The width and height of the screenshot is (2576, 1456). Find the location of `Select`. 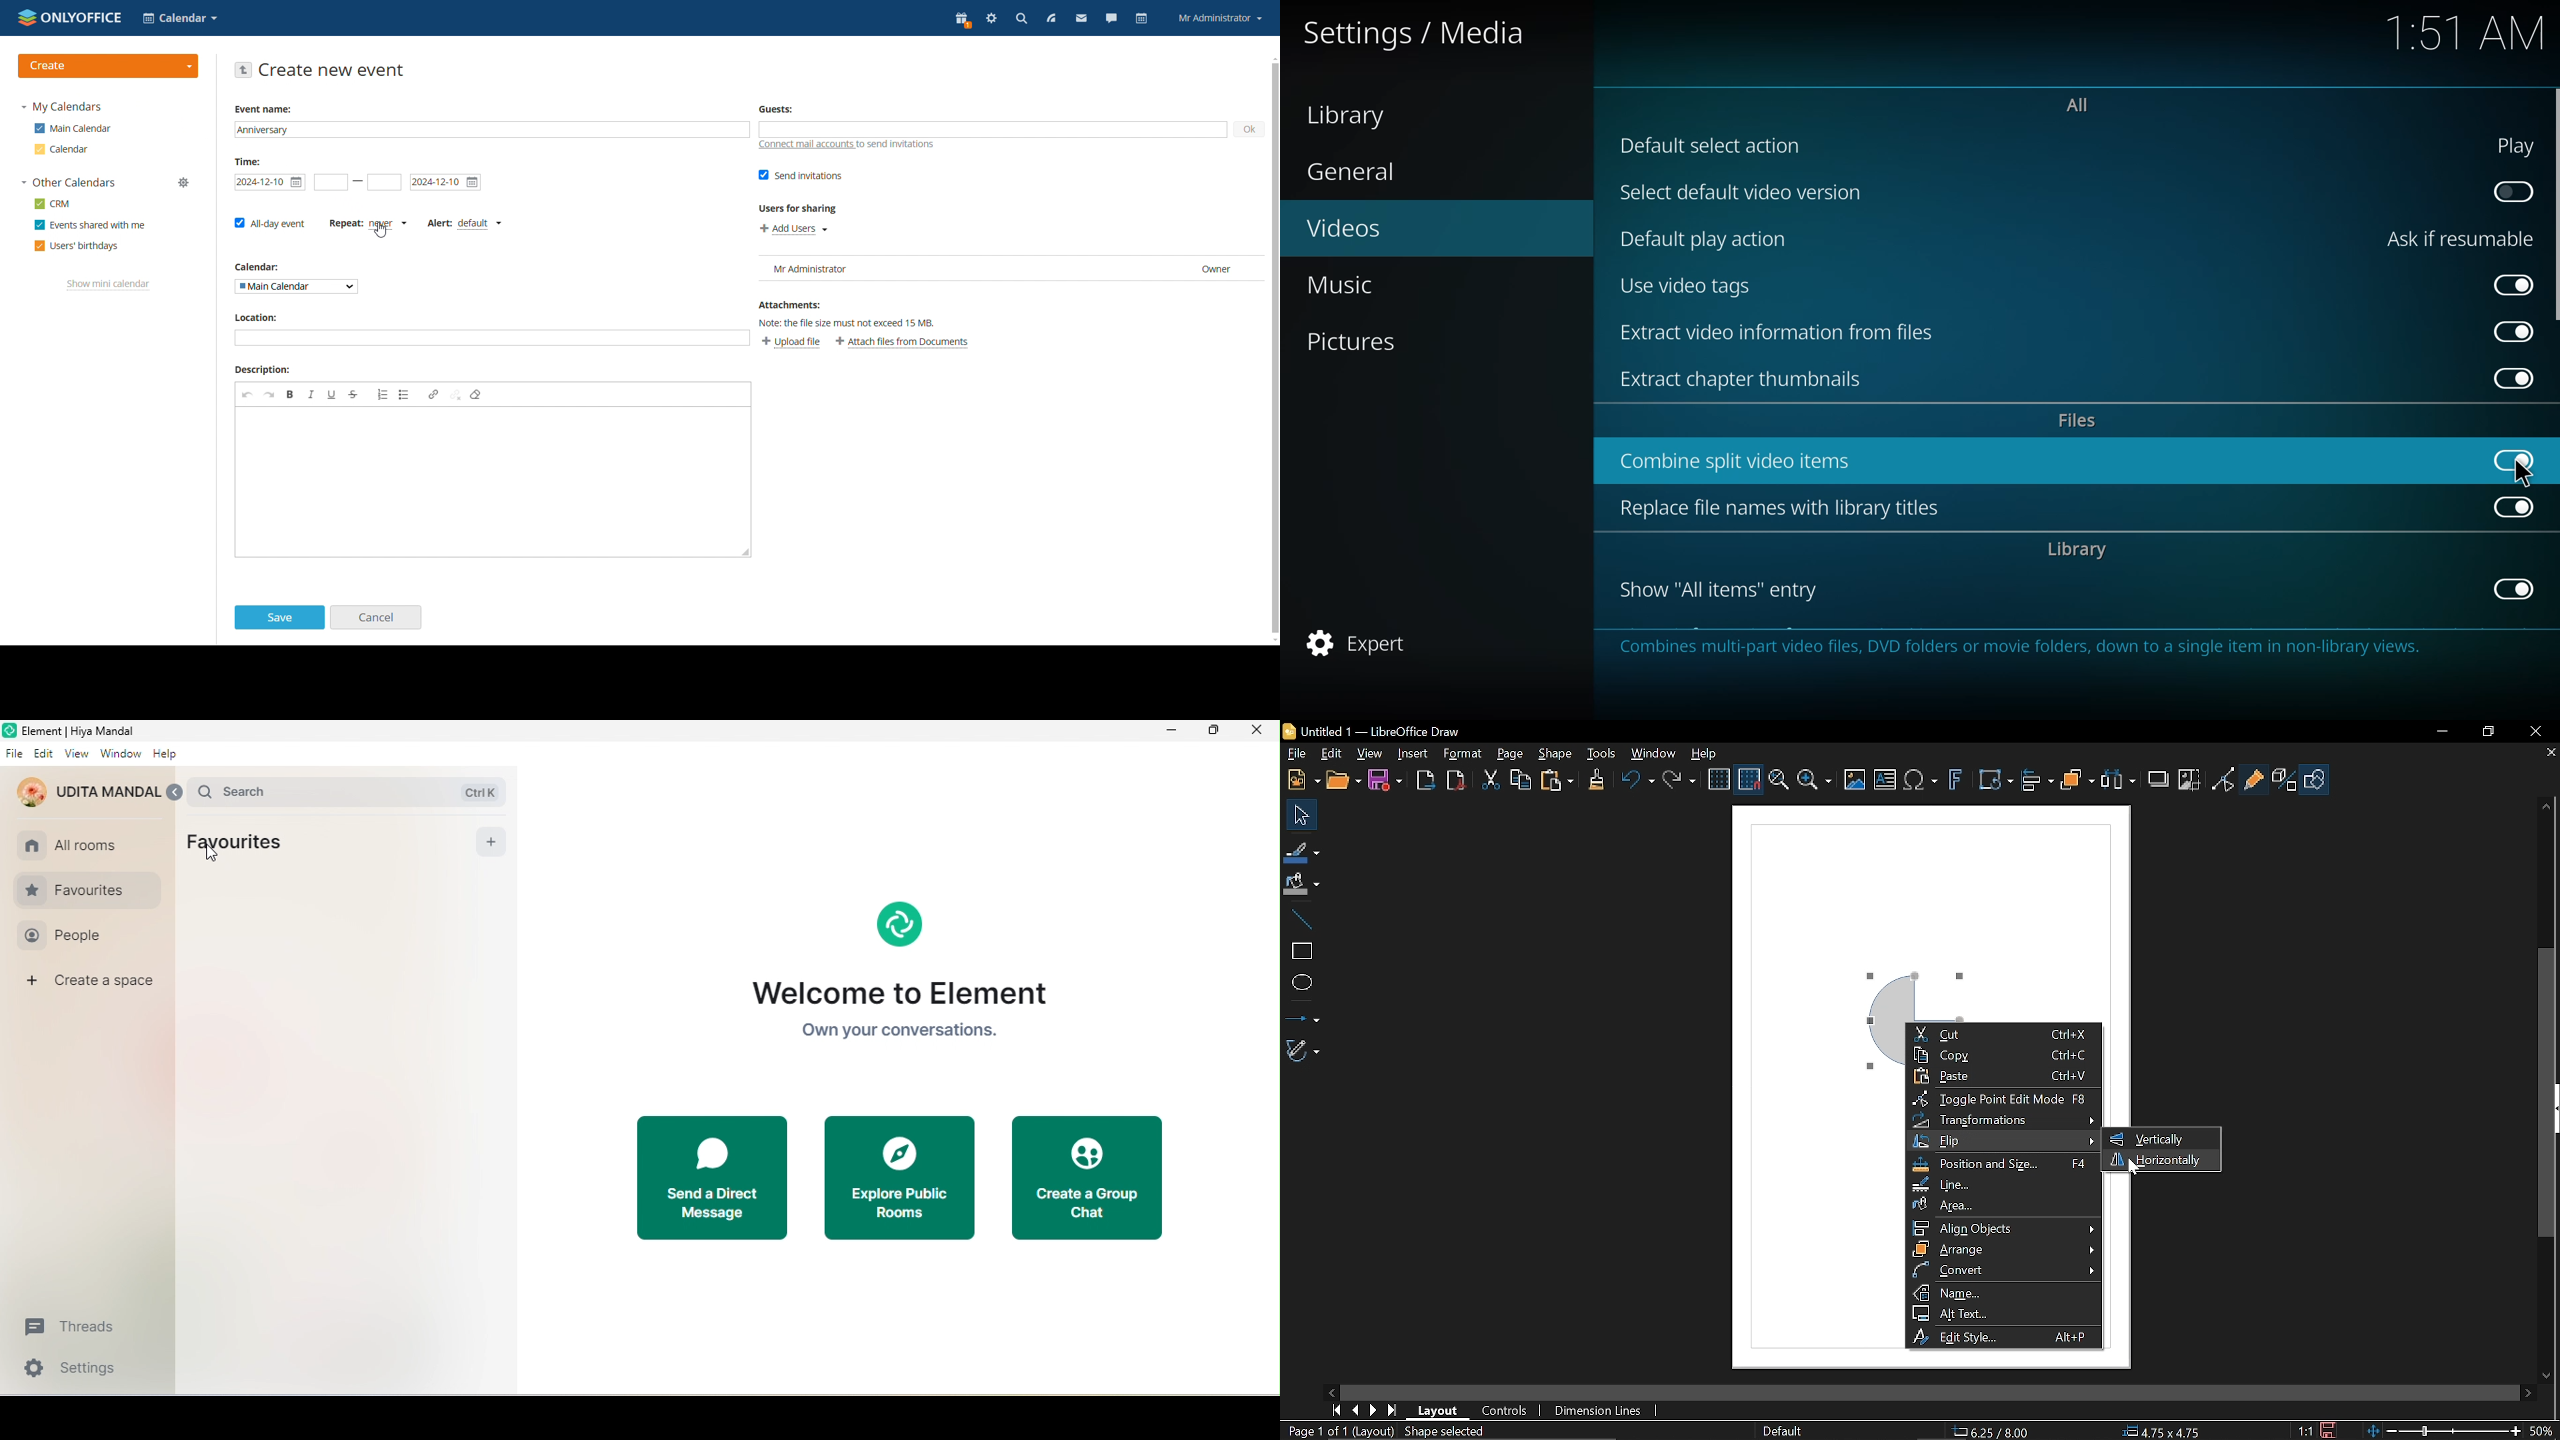

Select is located at coordinates (1302, 816).